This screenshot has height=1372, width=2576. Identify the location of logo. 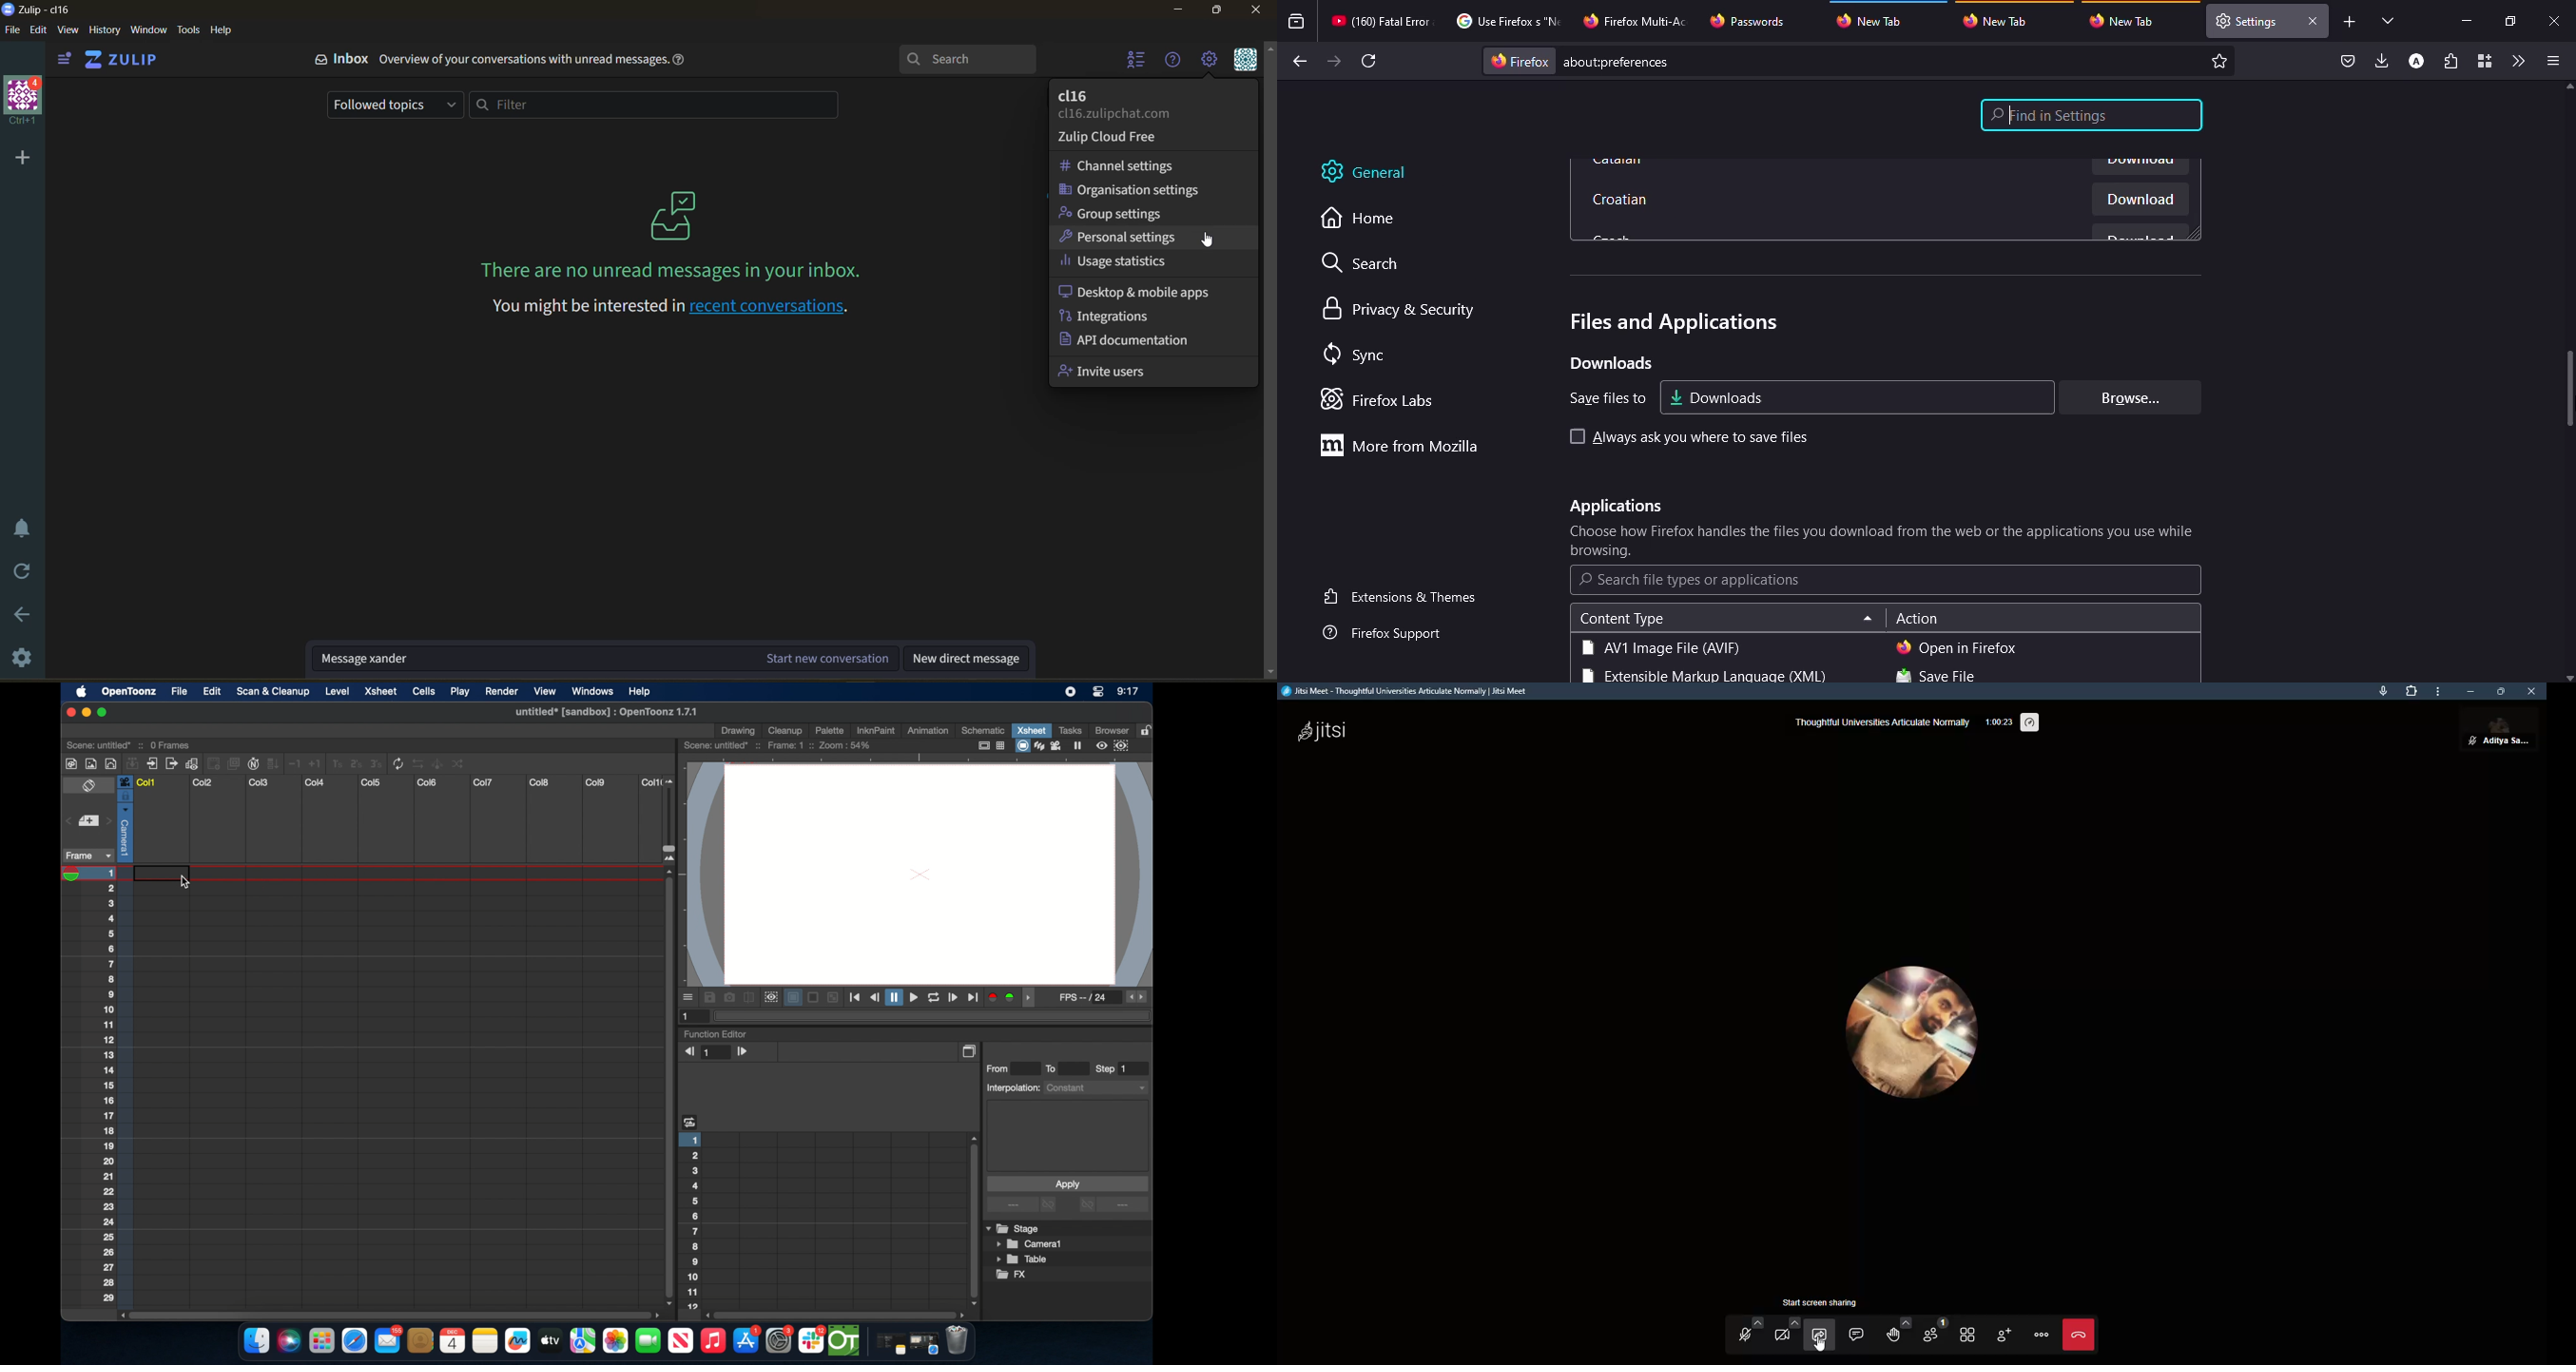
(319, 59).